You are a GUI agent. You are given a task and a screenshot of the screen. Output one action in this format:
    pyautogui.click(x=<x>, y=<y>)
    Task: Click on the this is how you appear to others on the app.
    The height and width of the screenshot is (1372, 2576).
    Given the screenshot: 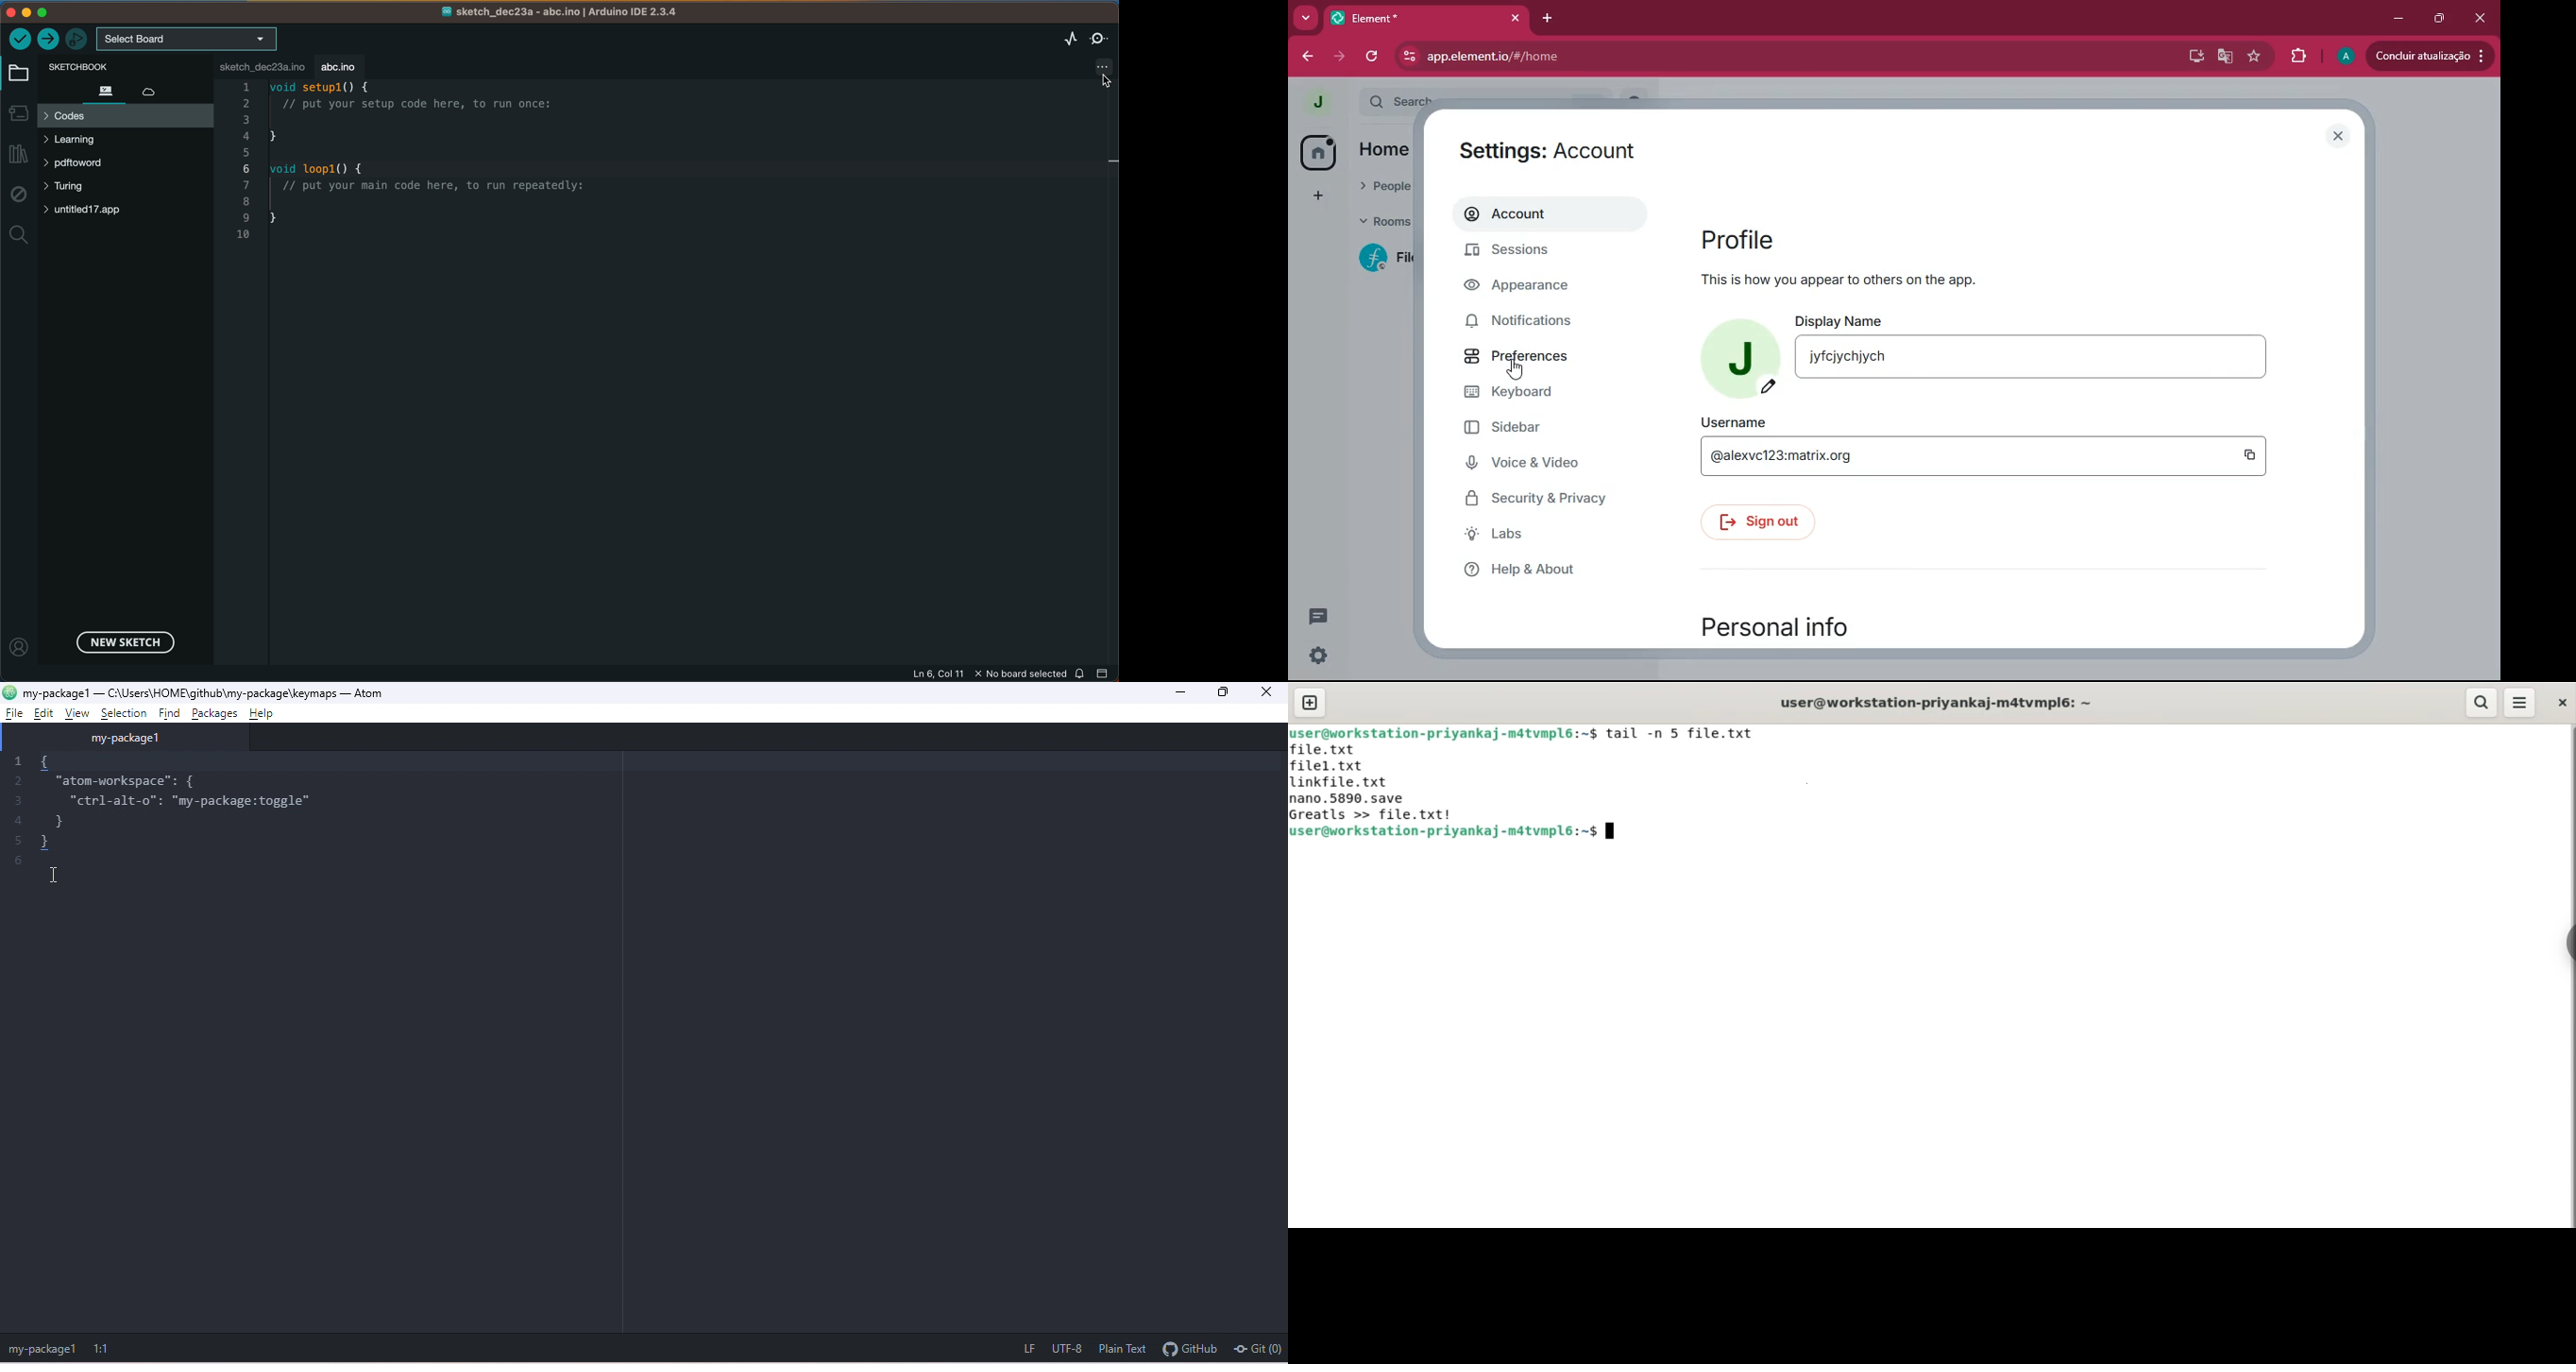 What is the action you would take?
    pyautogui.click(x=1838, y=280)
    